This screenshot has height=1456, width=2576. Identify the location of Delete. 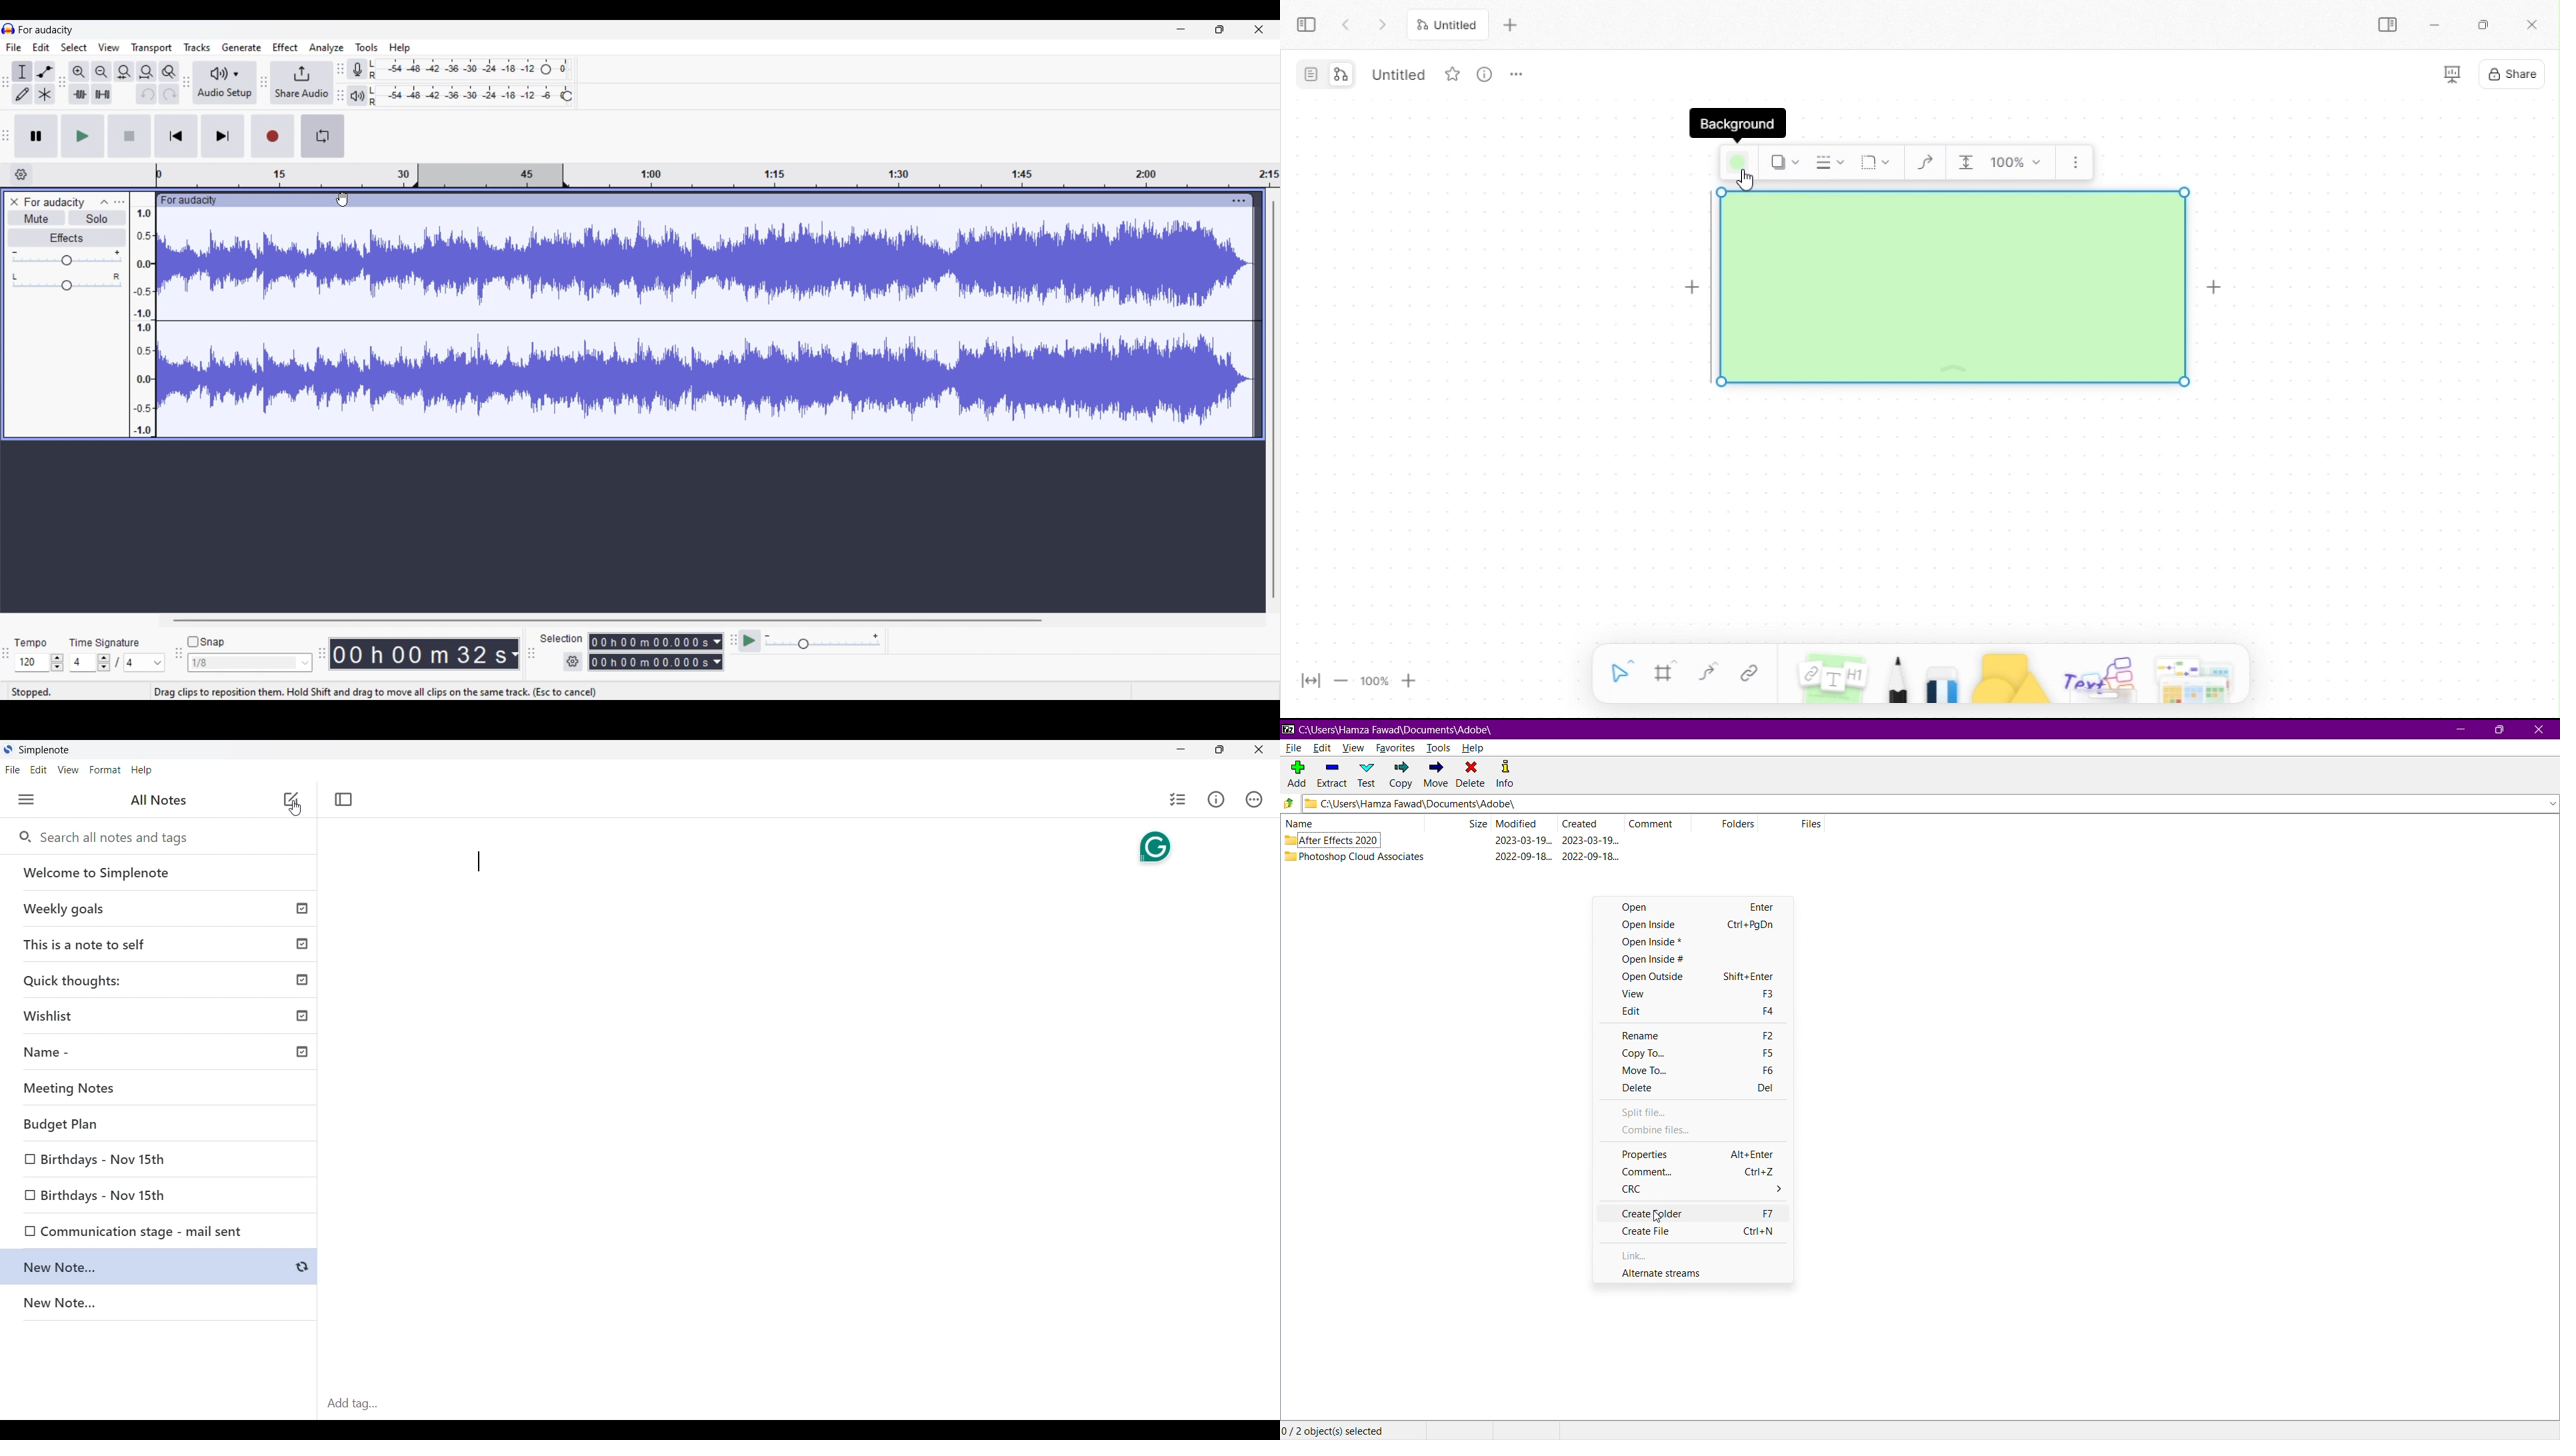
(1693, 1090).